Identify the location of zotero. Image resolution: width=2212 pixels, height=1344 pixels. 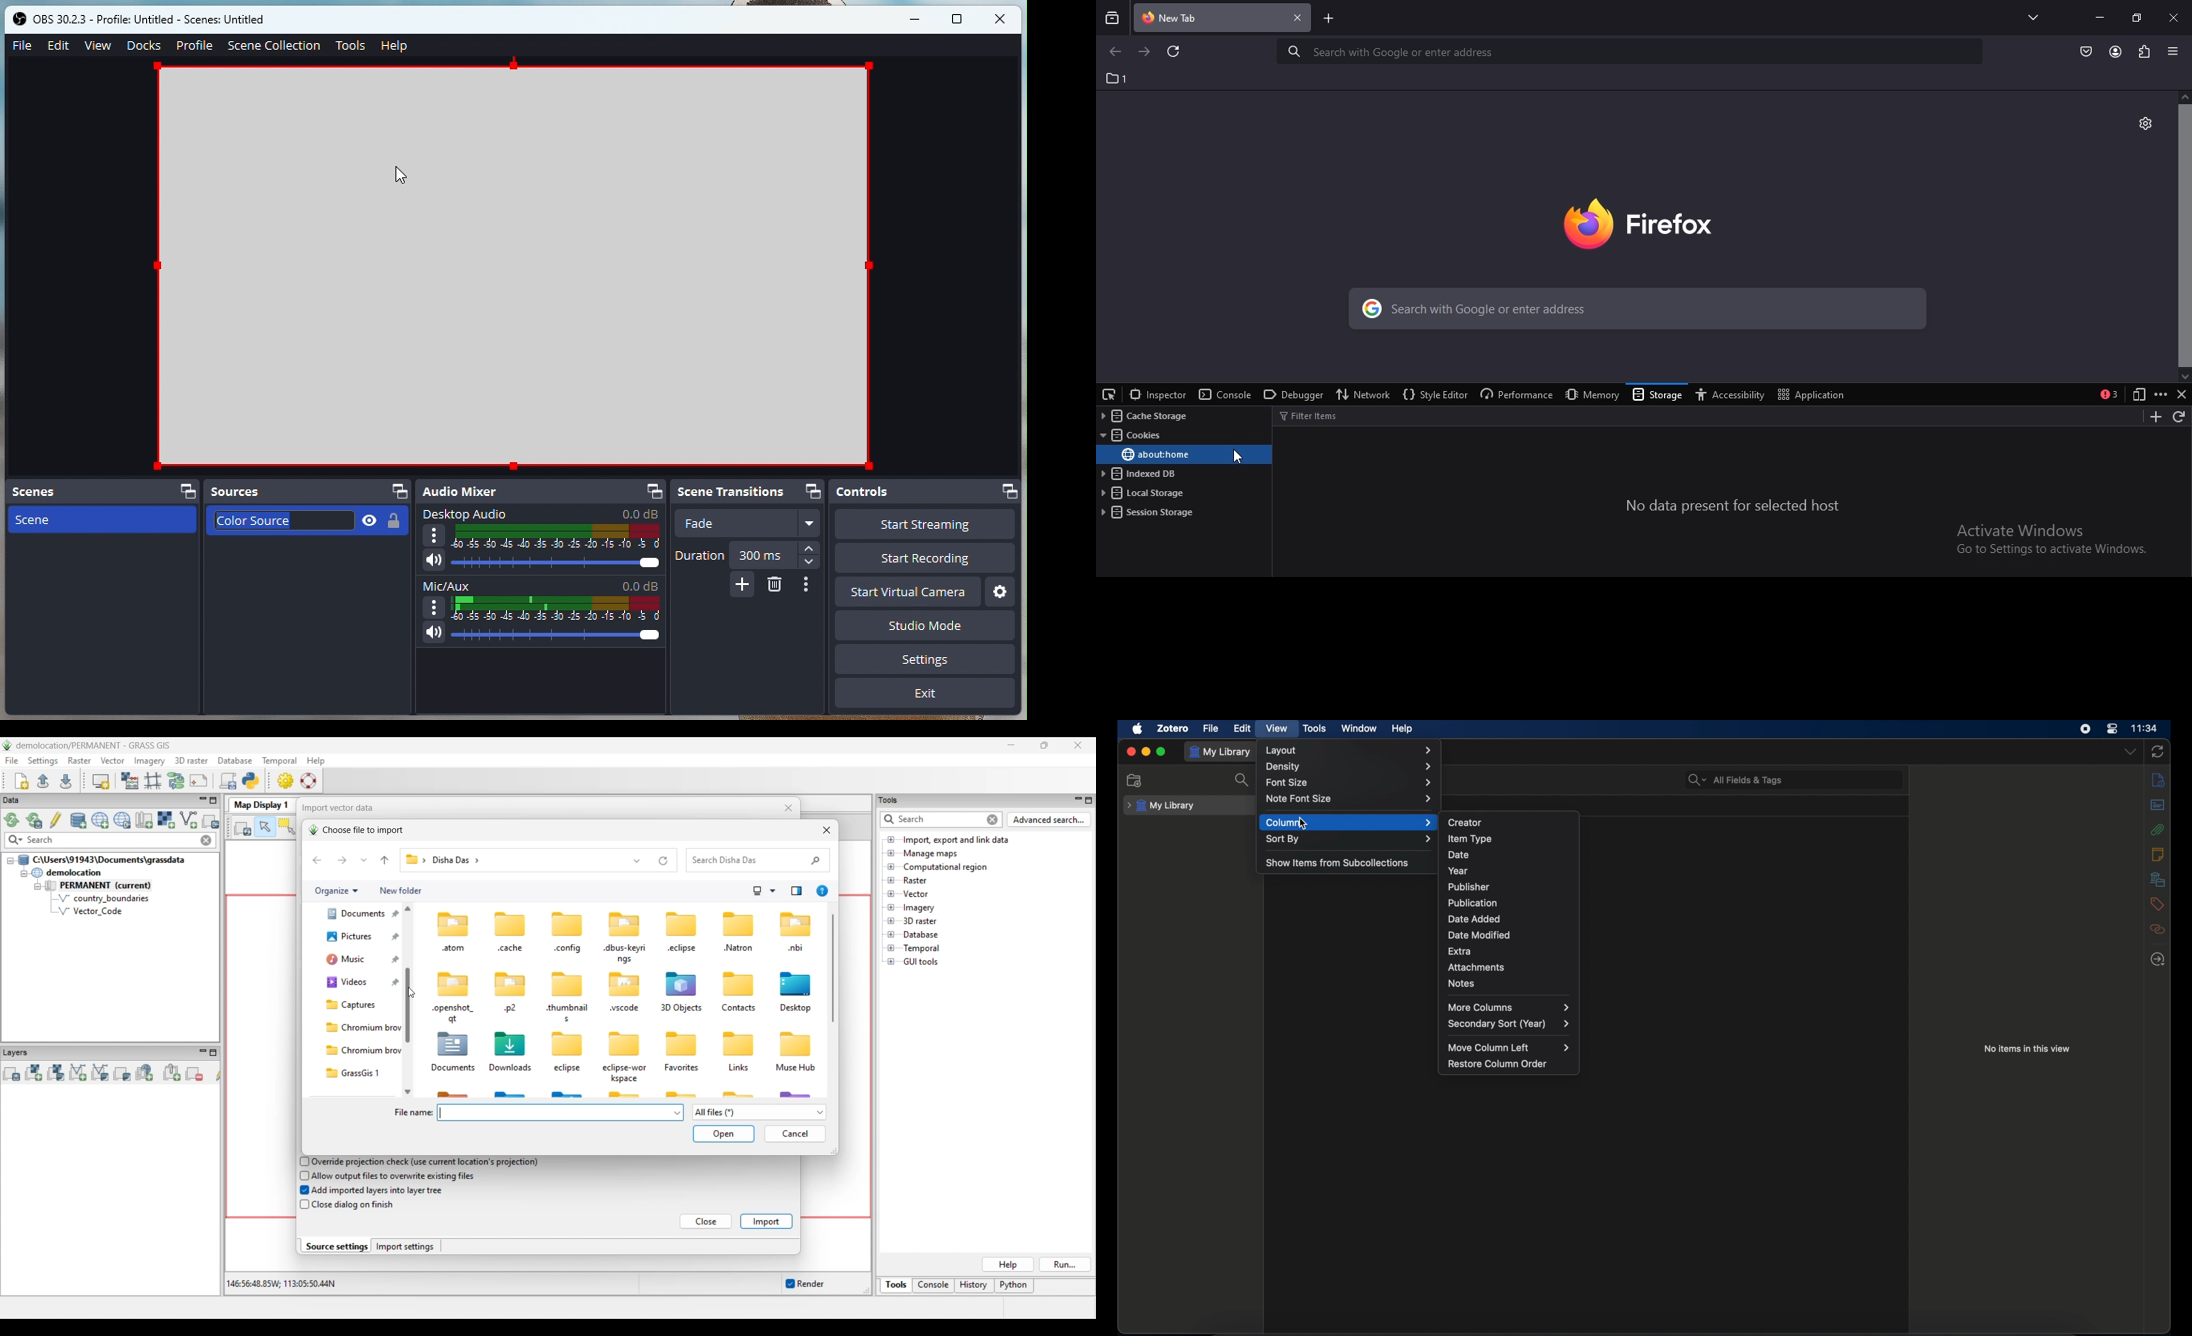
(1172, 729).